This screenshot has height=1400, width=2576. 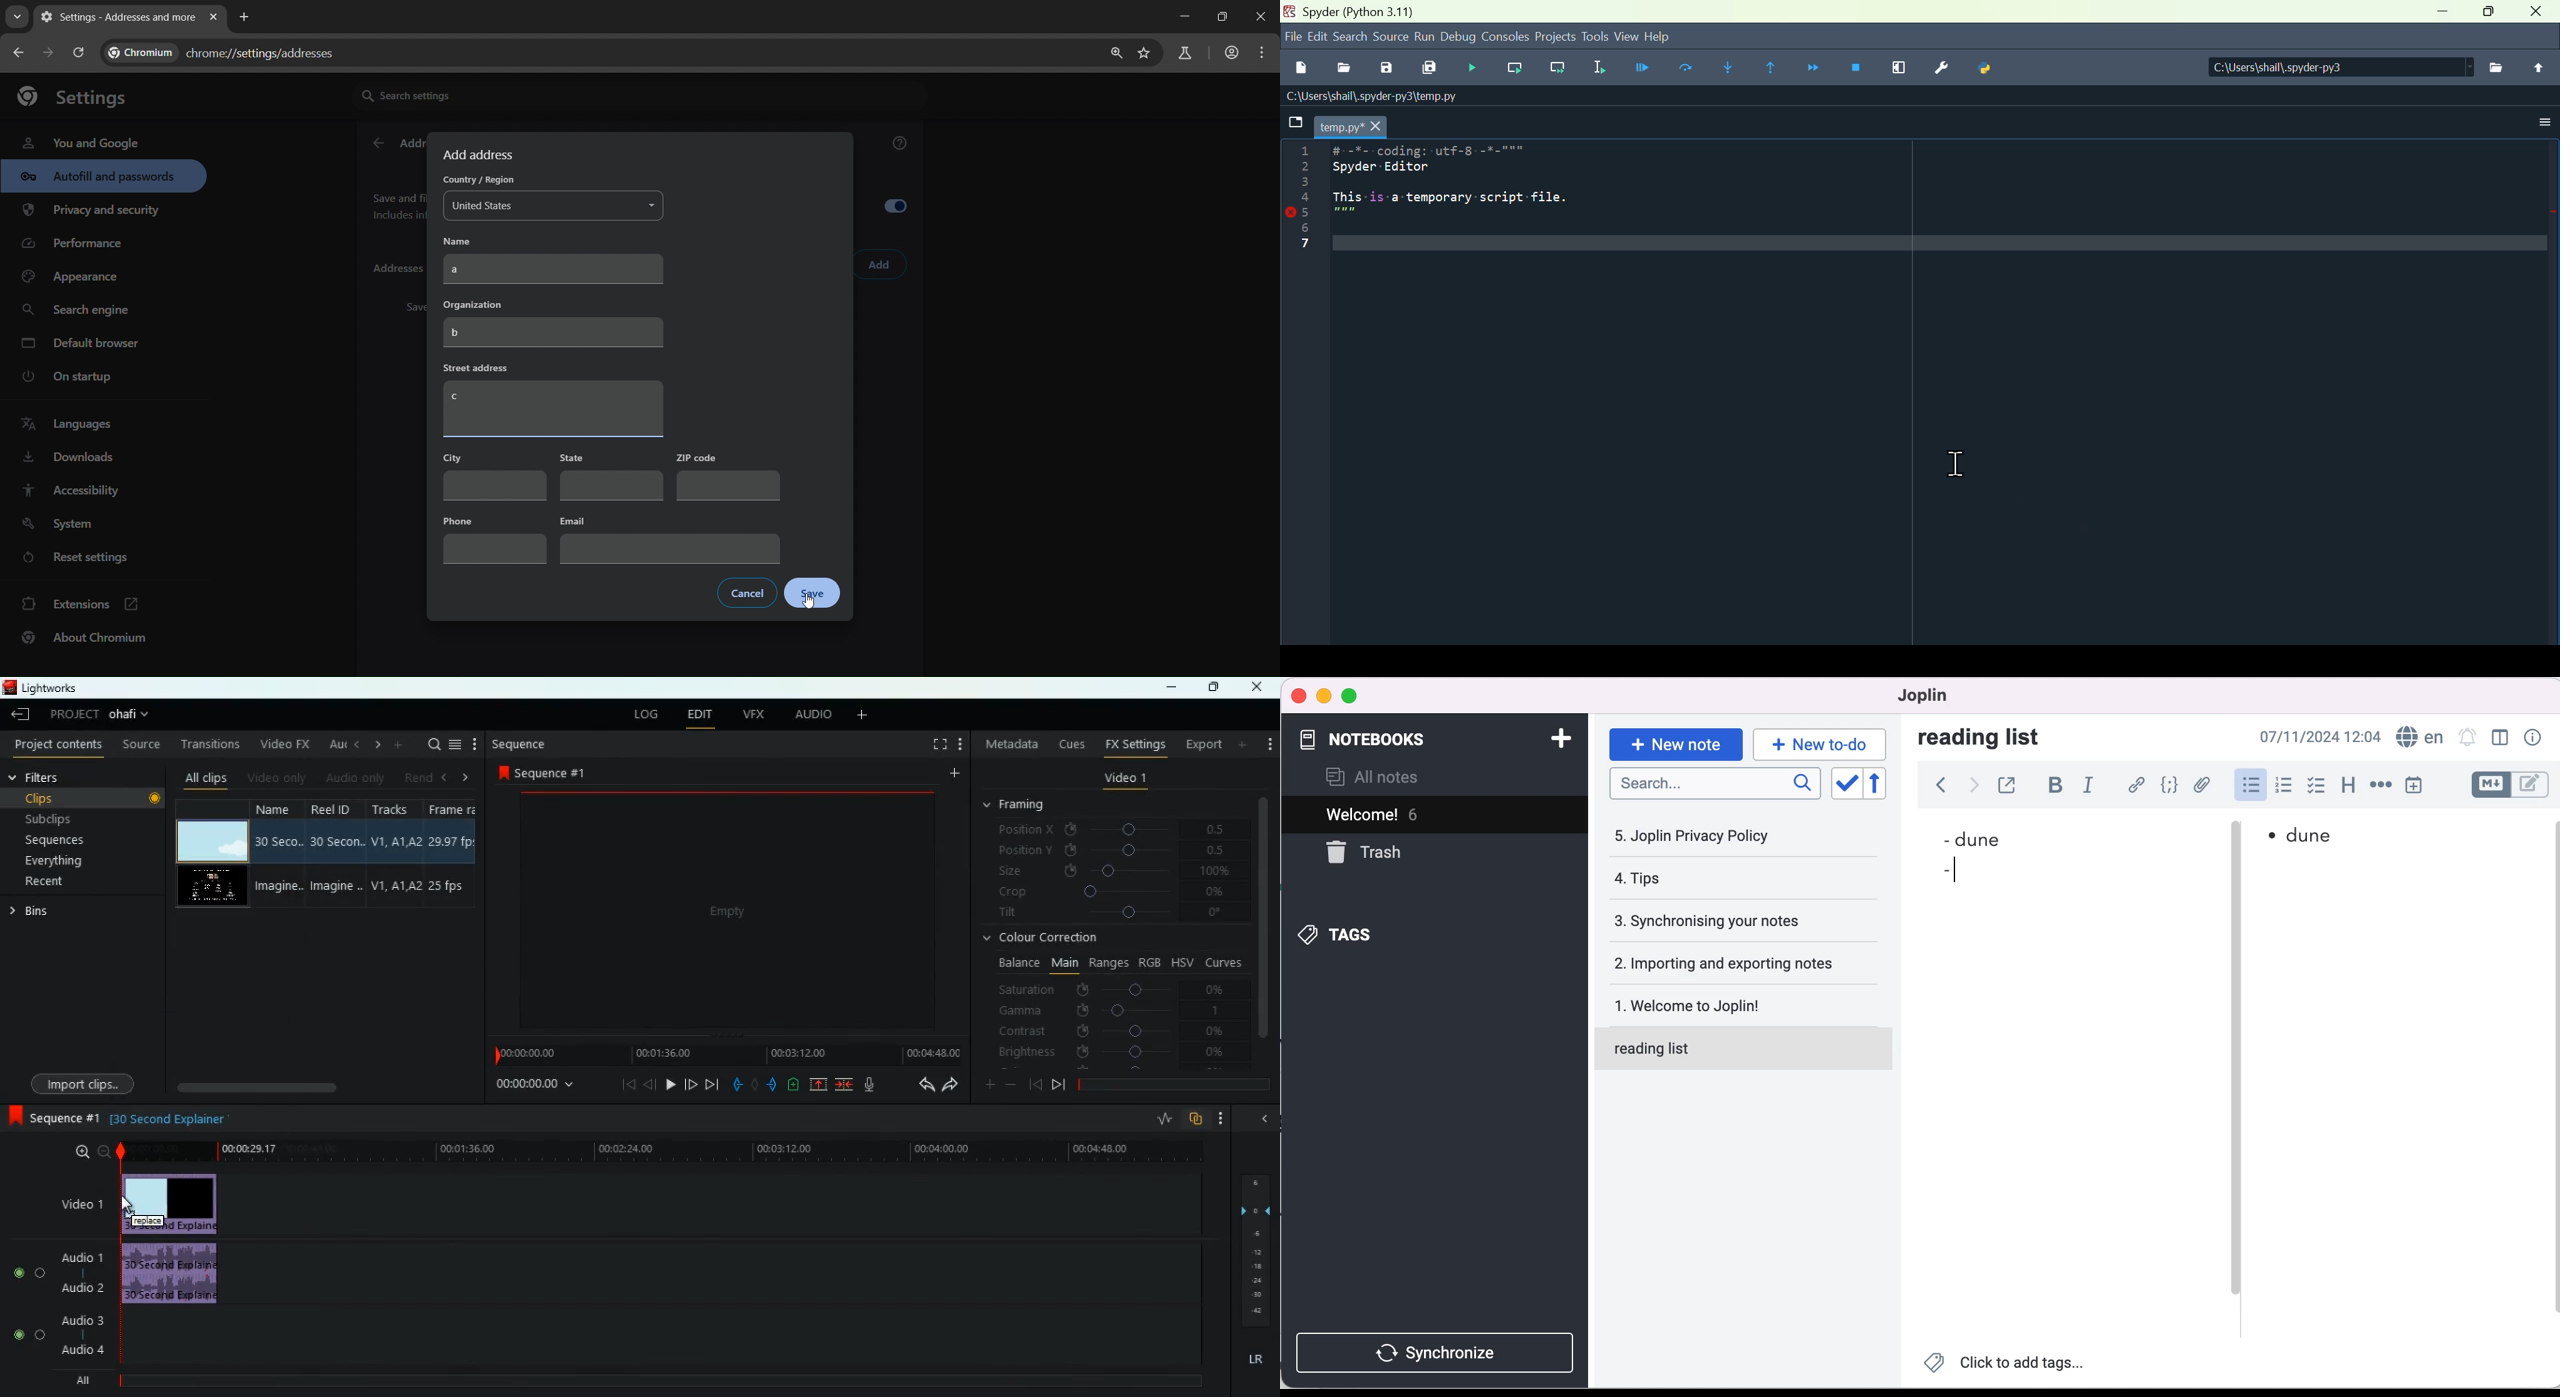 What do you see at coordinates (53, 1118) in the screenshot?
I see `sequence 1` at bounding box center [53, 1118].